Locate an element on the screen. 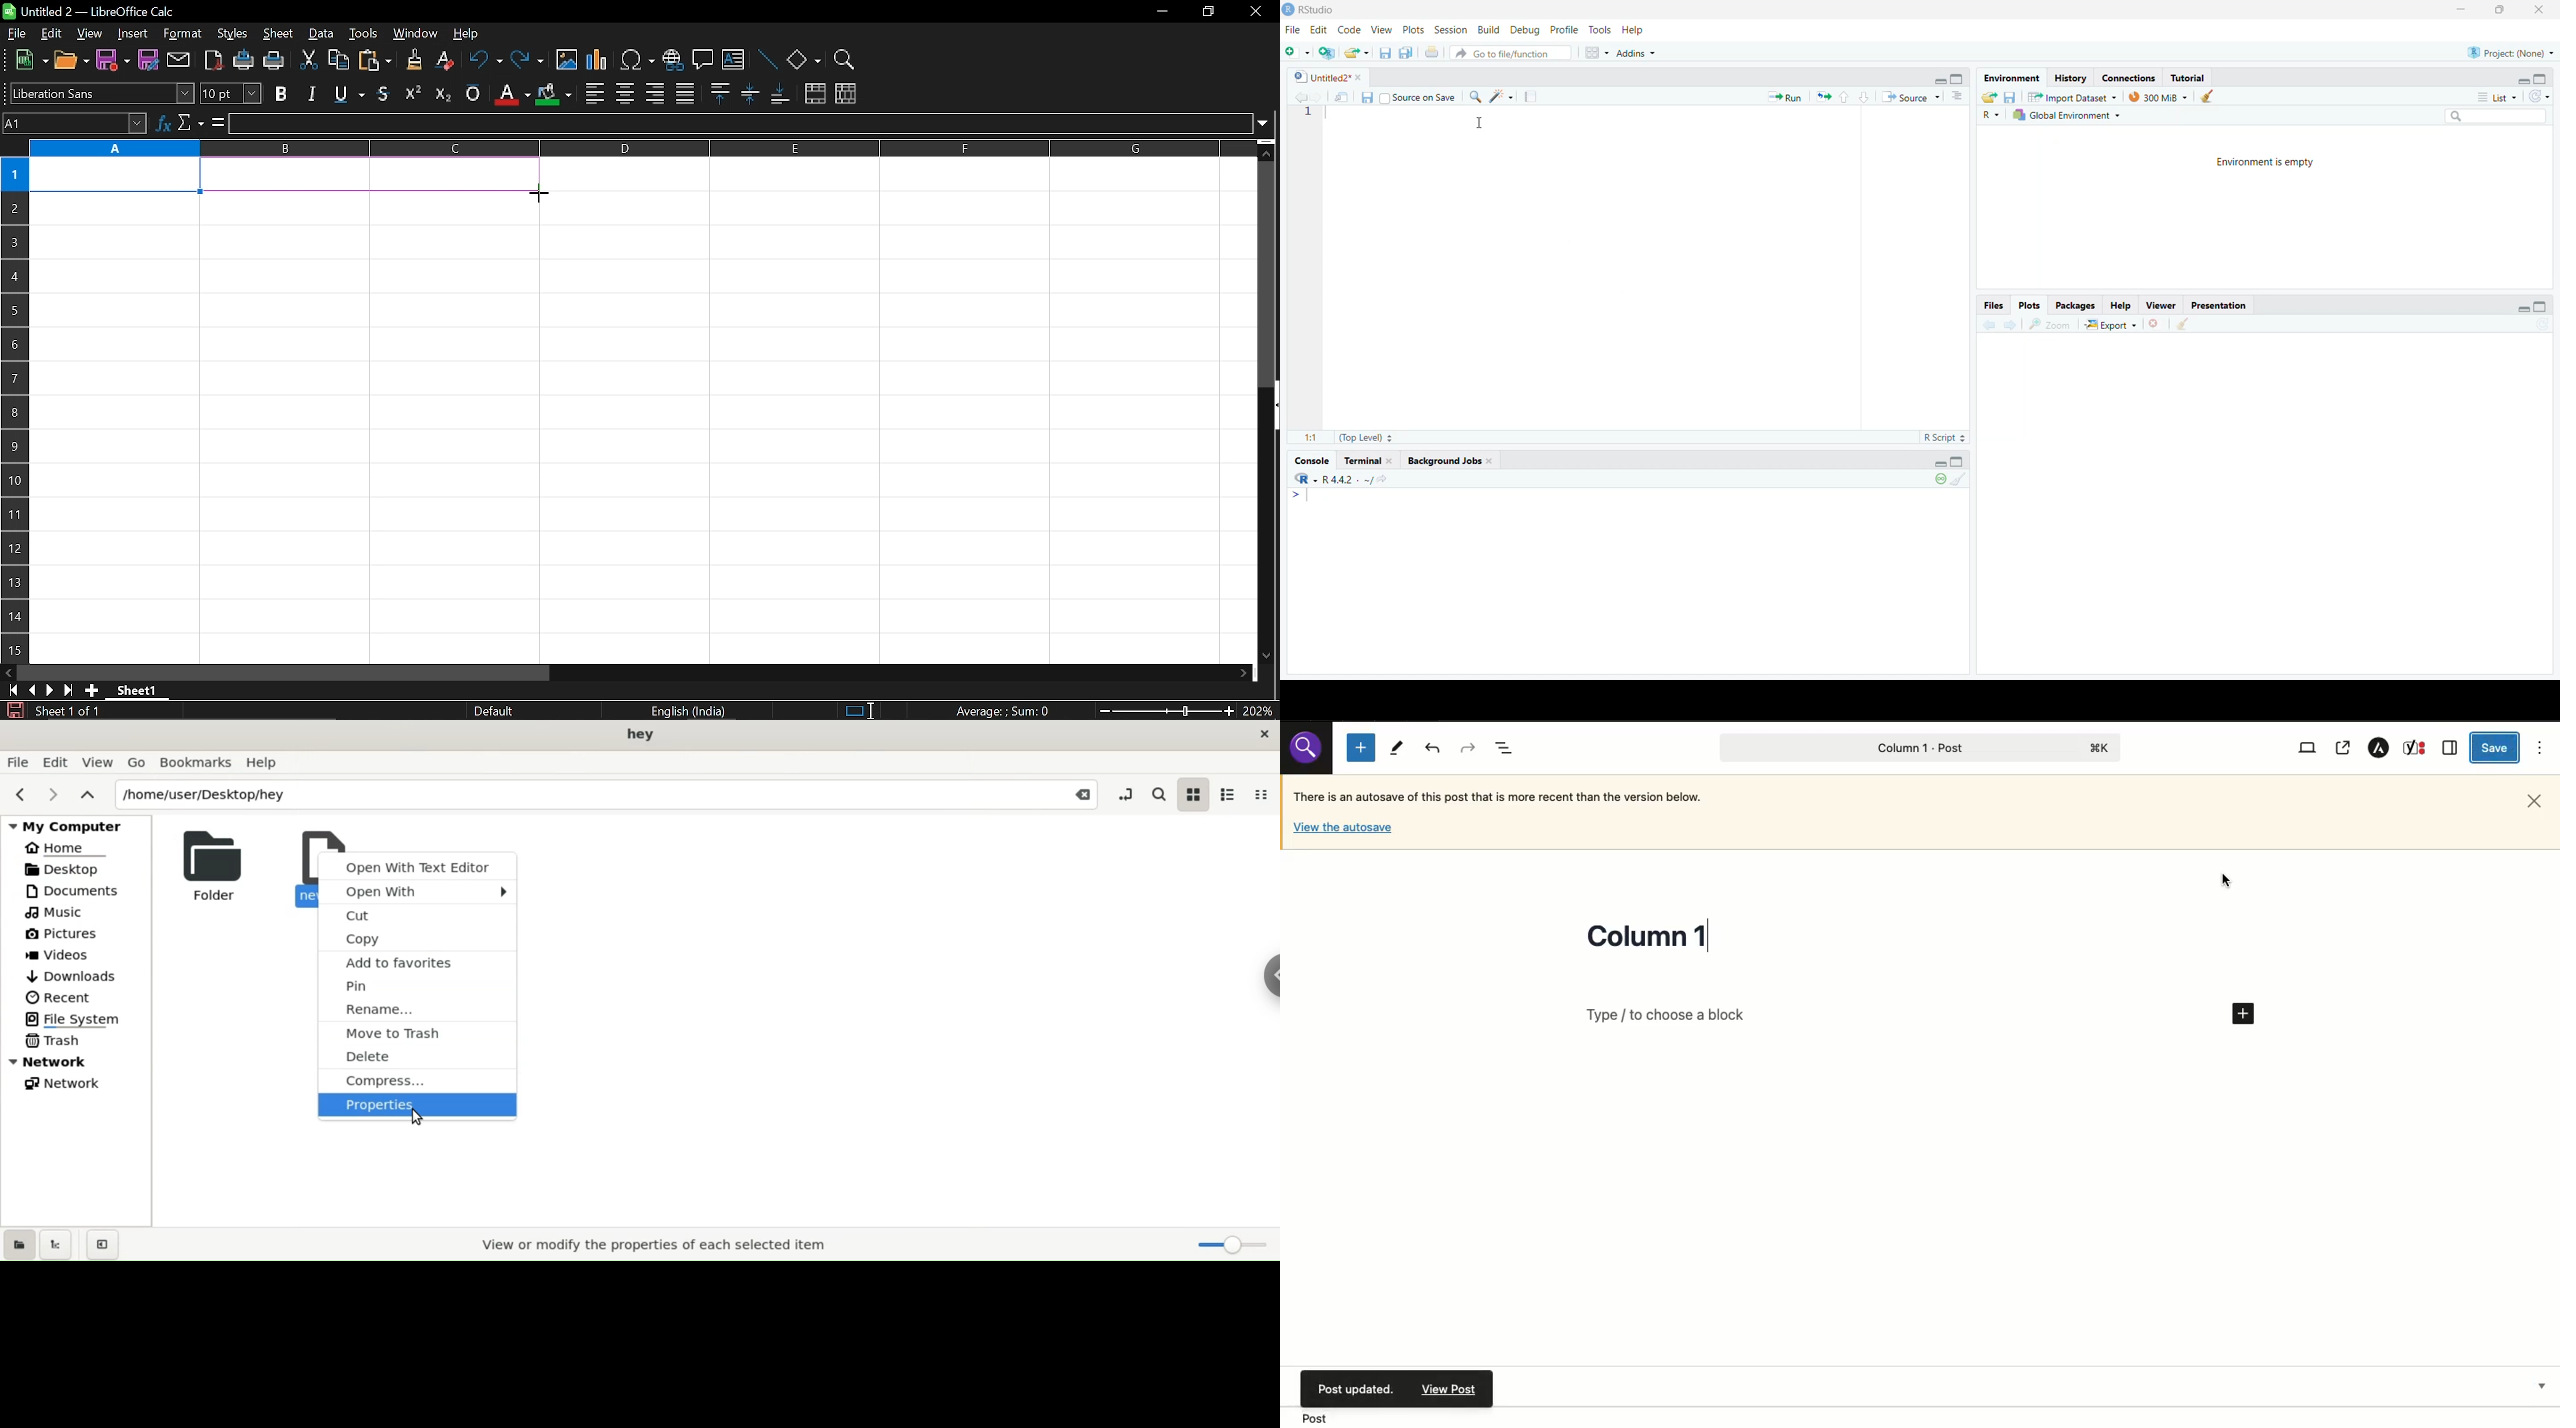  text size is located at coordinates (231, 93).